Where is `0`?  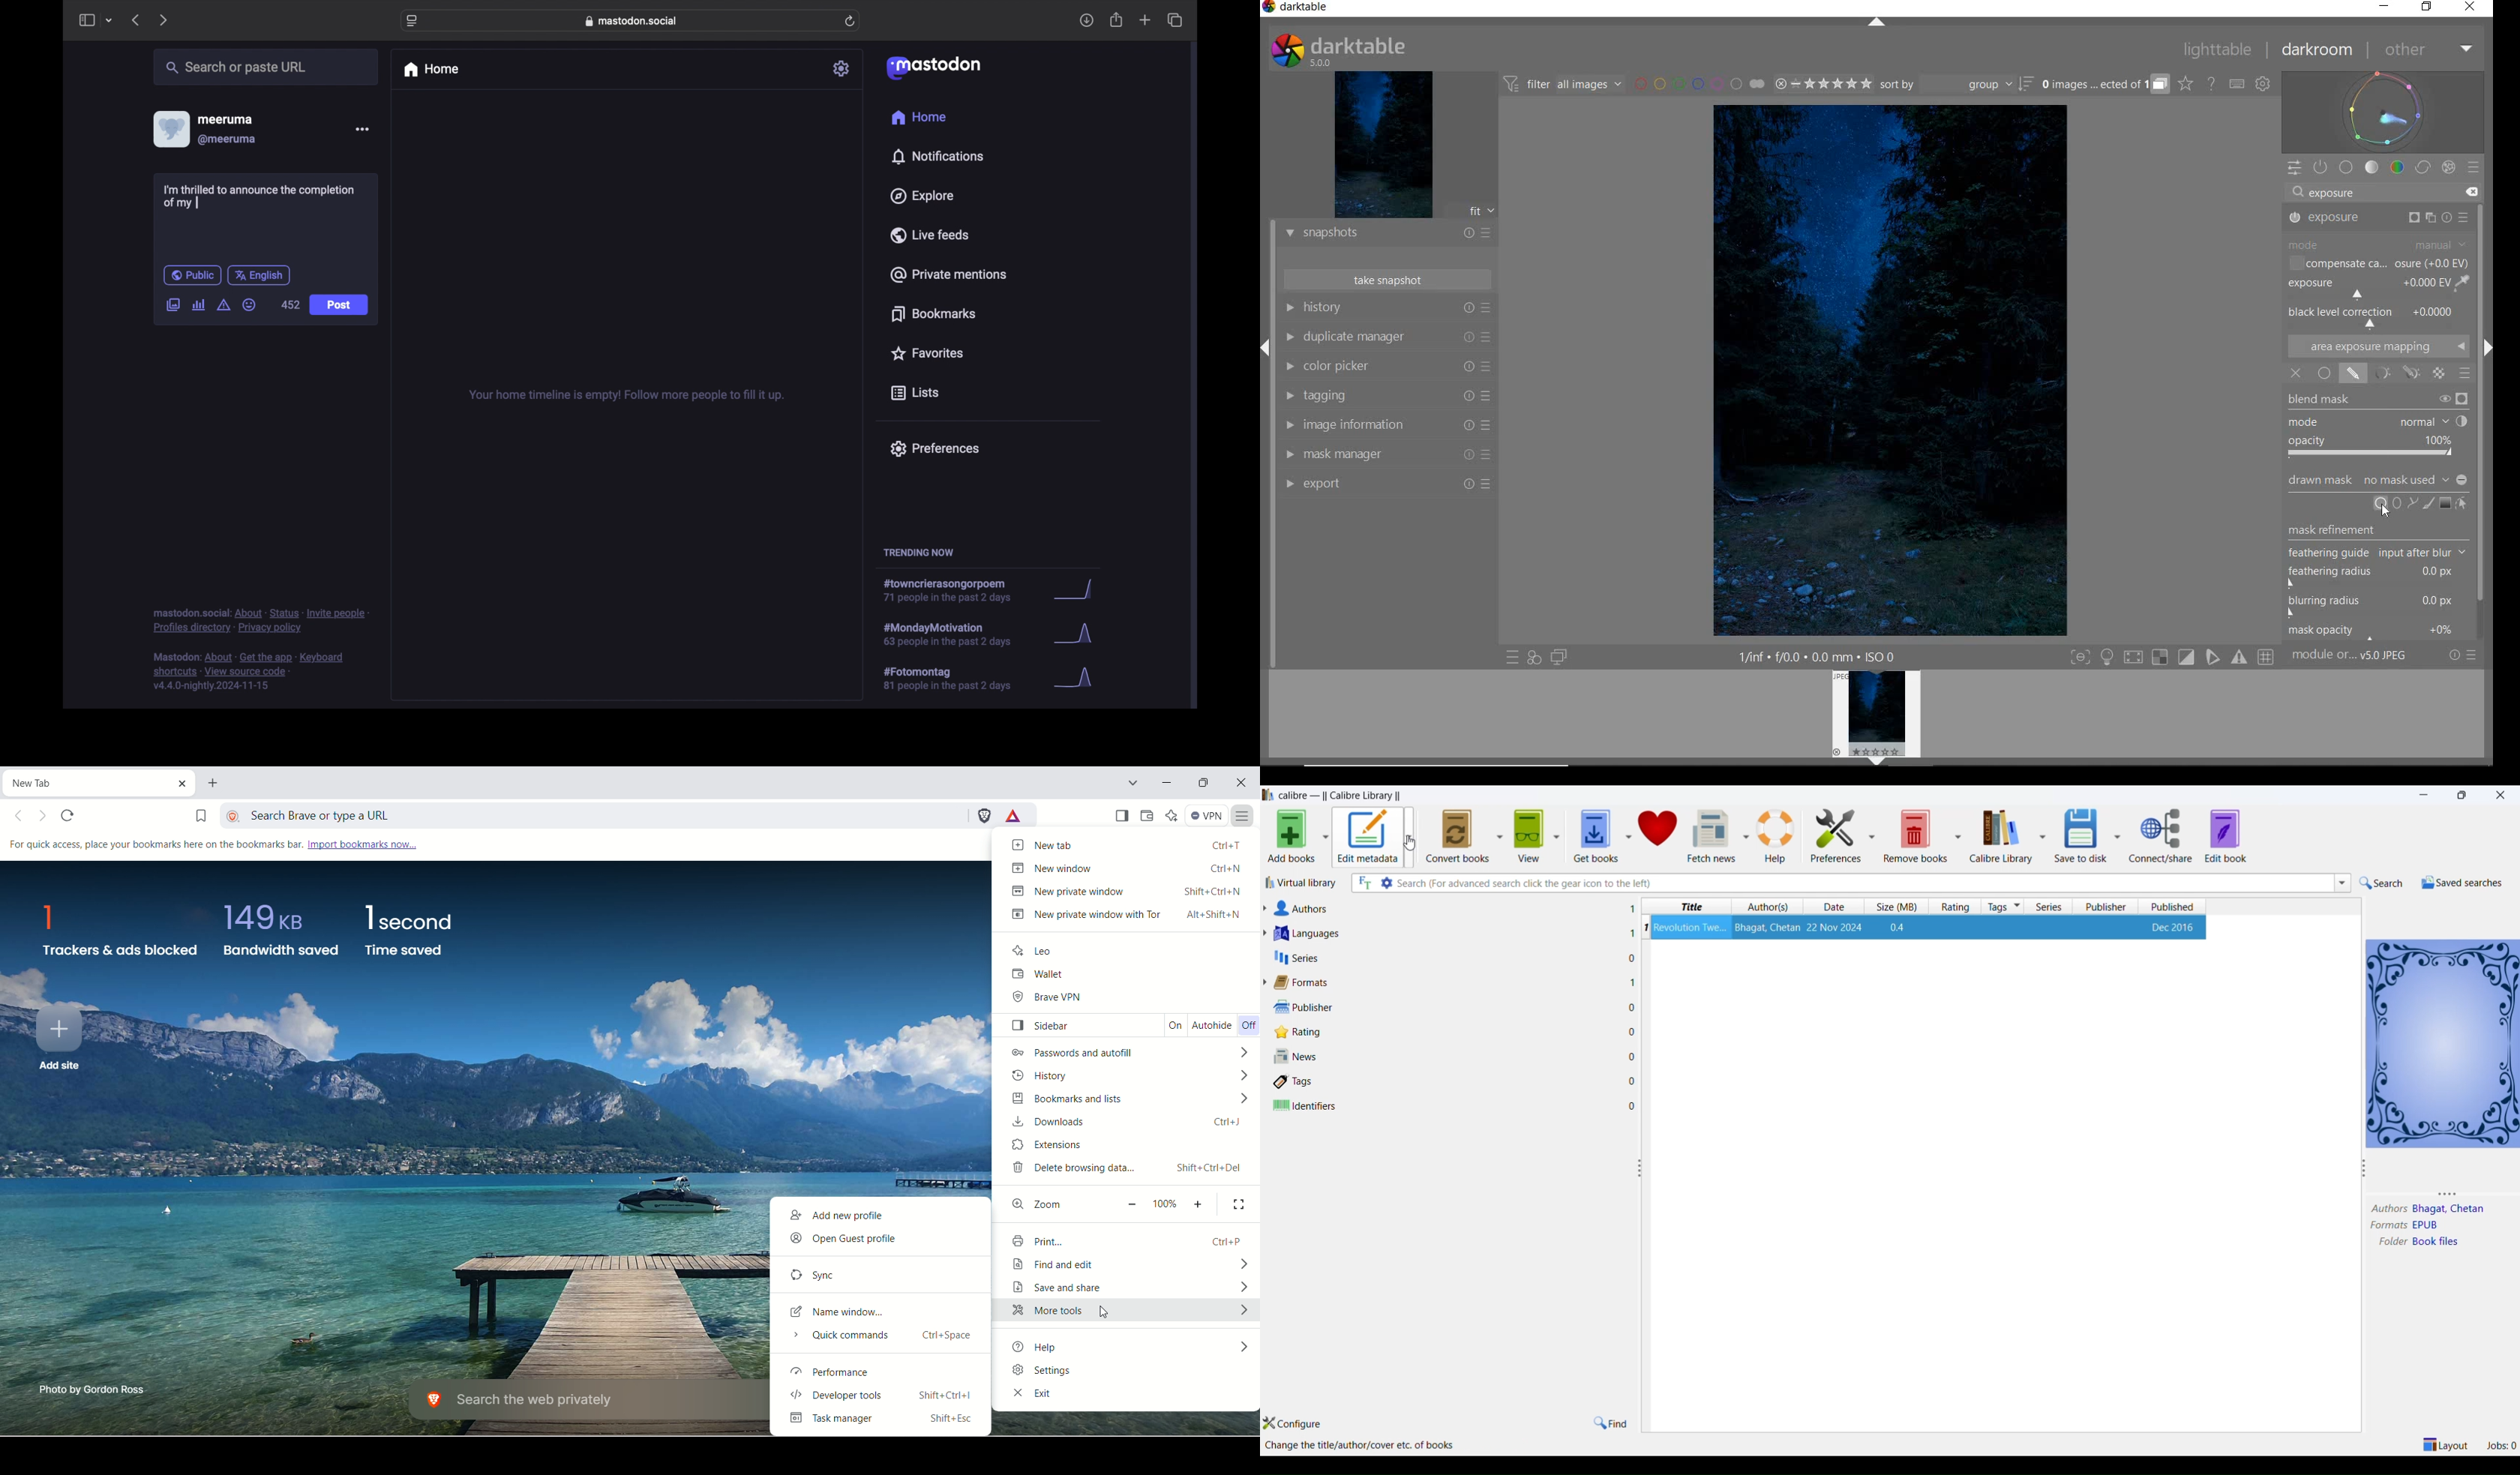
0 is located at coordinates (1632, 959).